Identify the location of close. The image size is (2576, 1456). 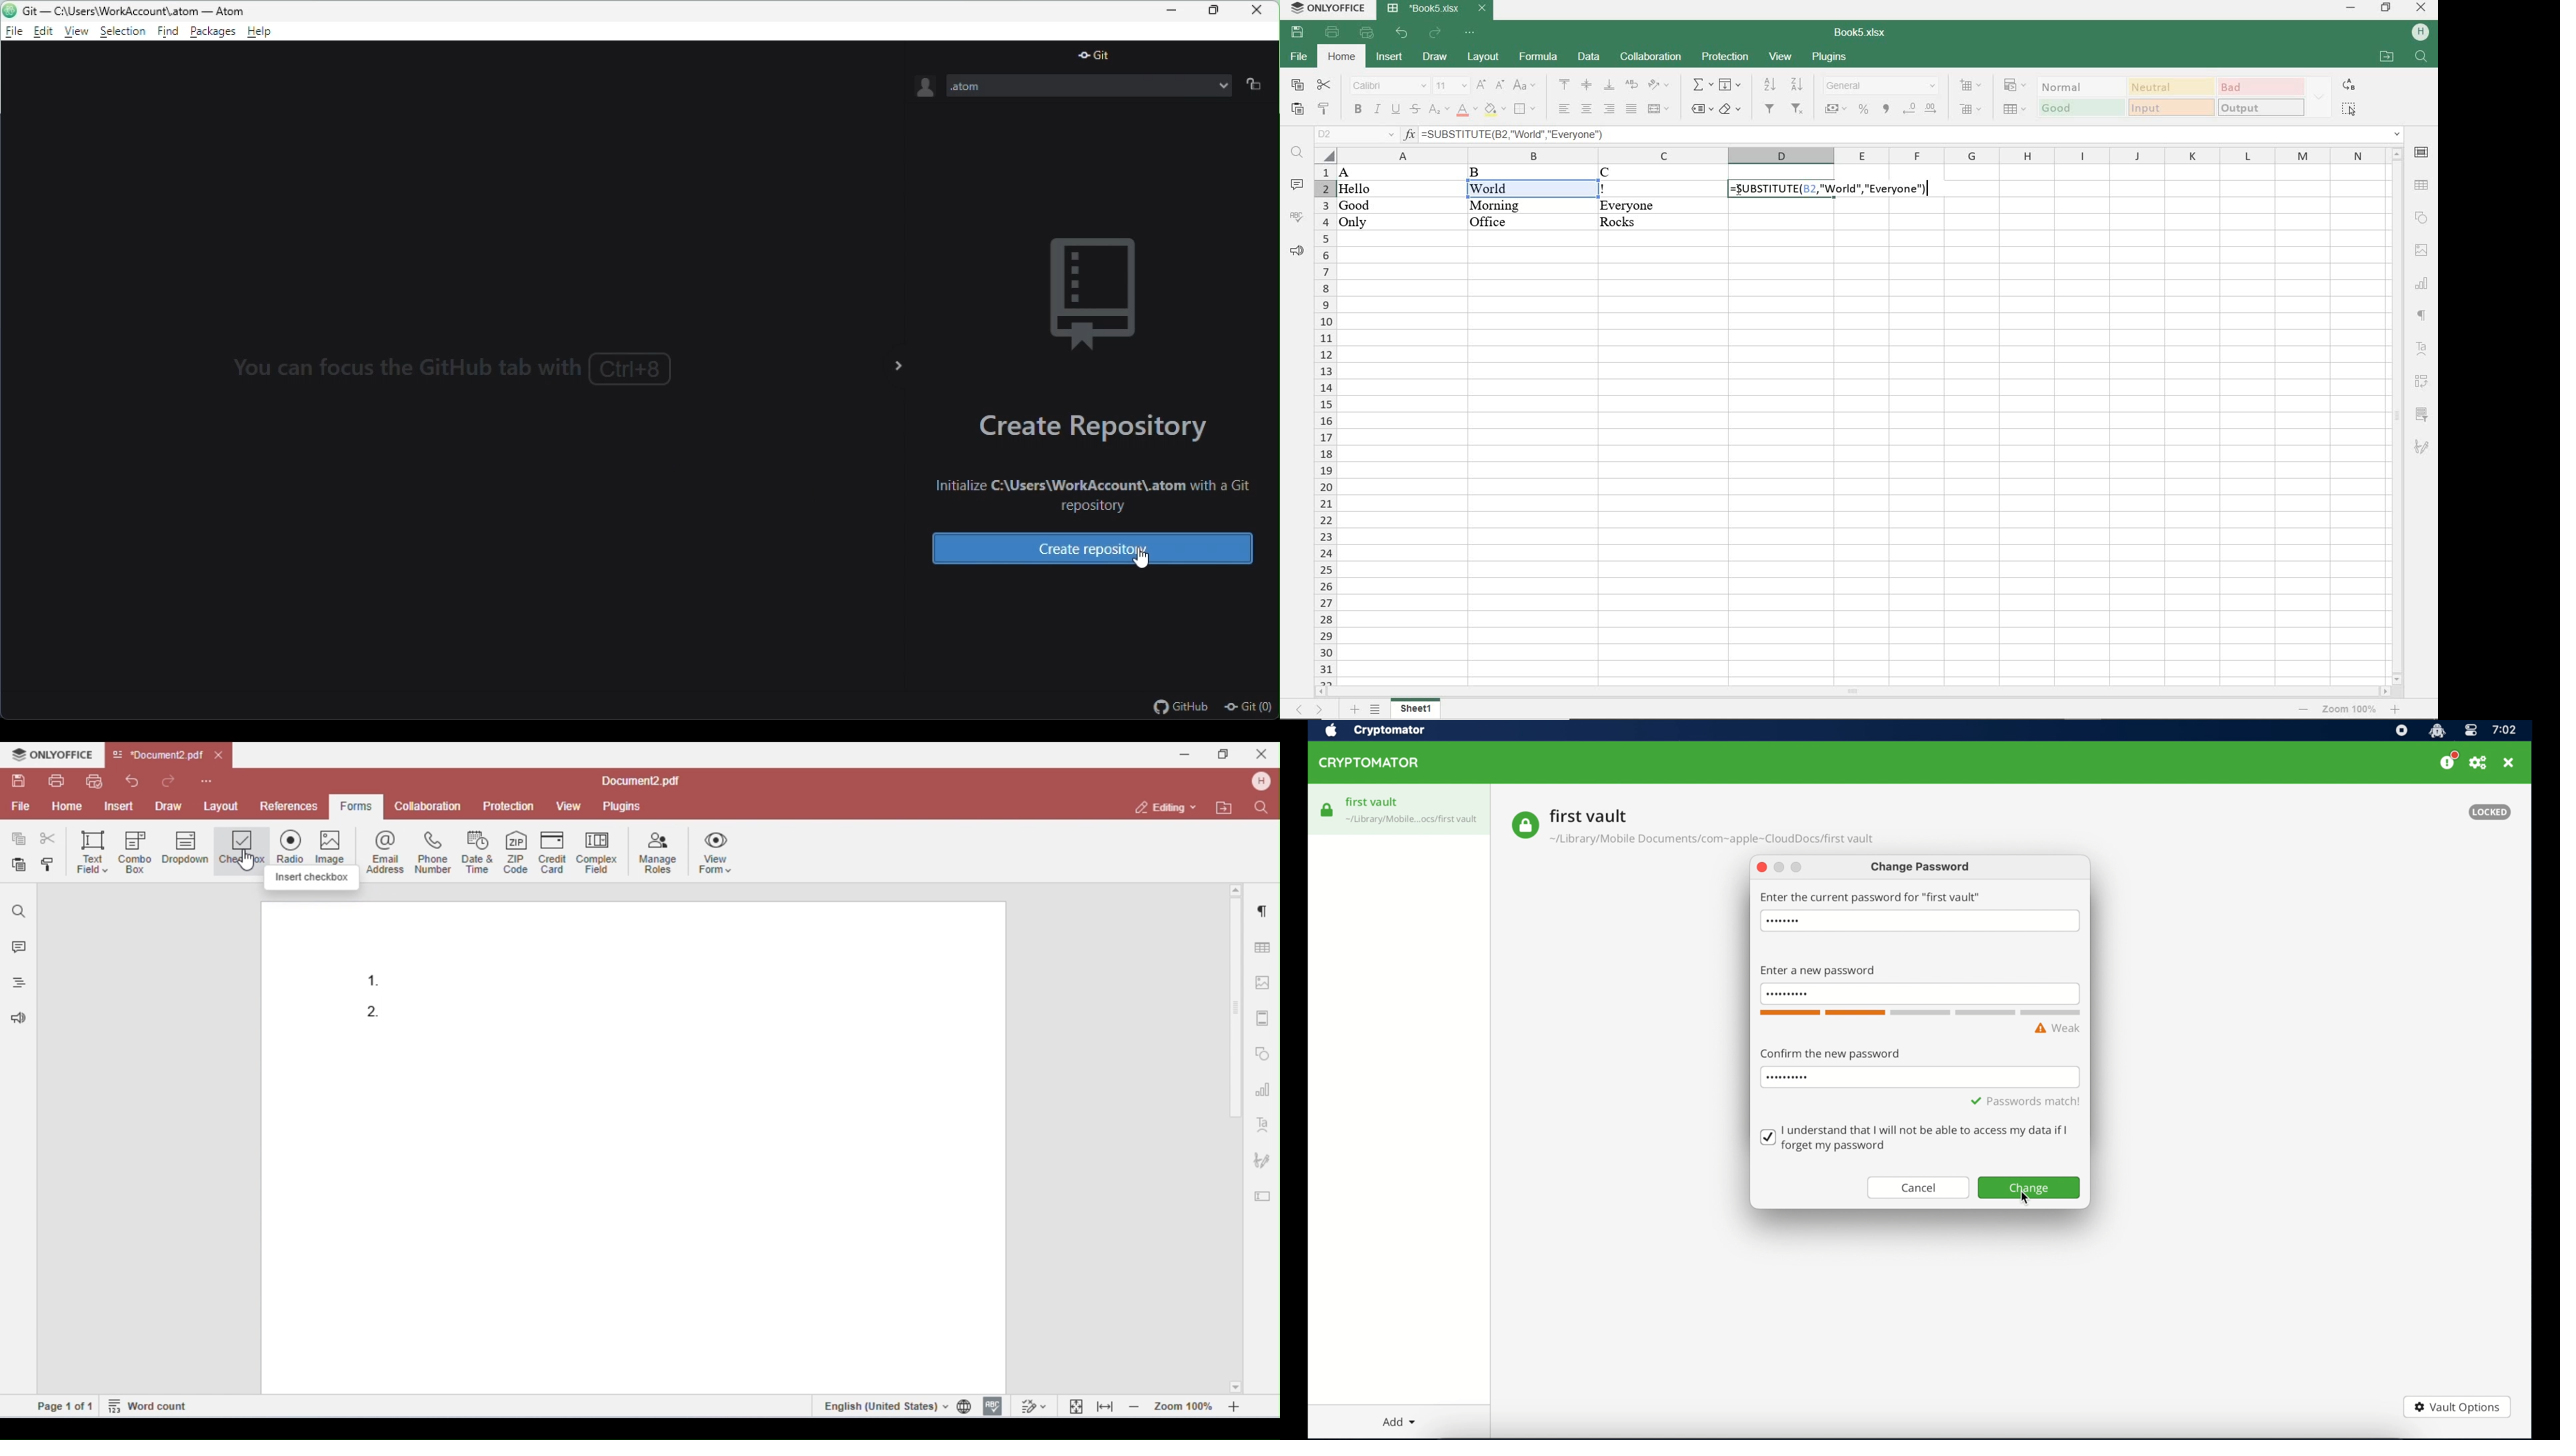
(2509, 763).